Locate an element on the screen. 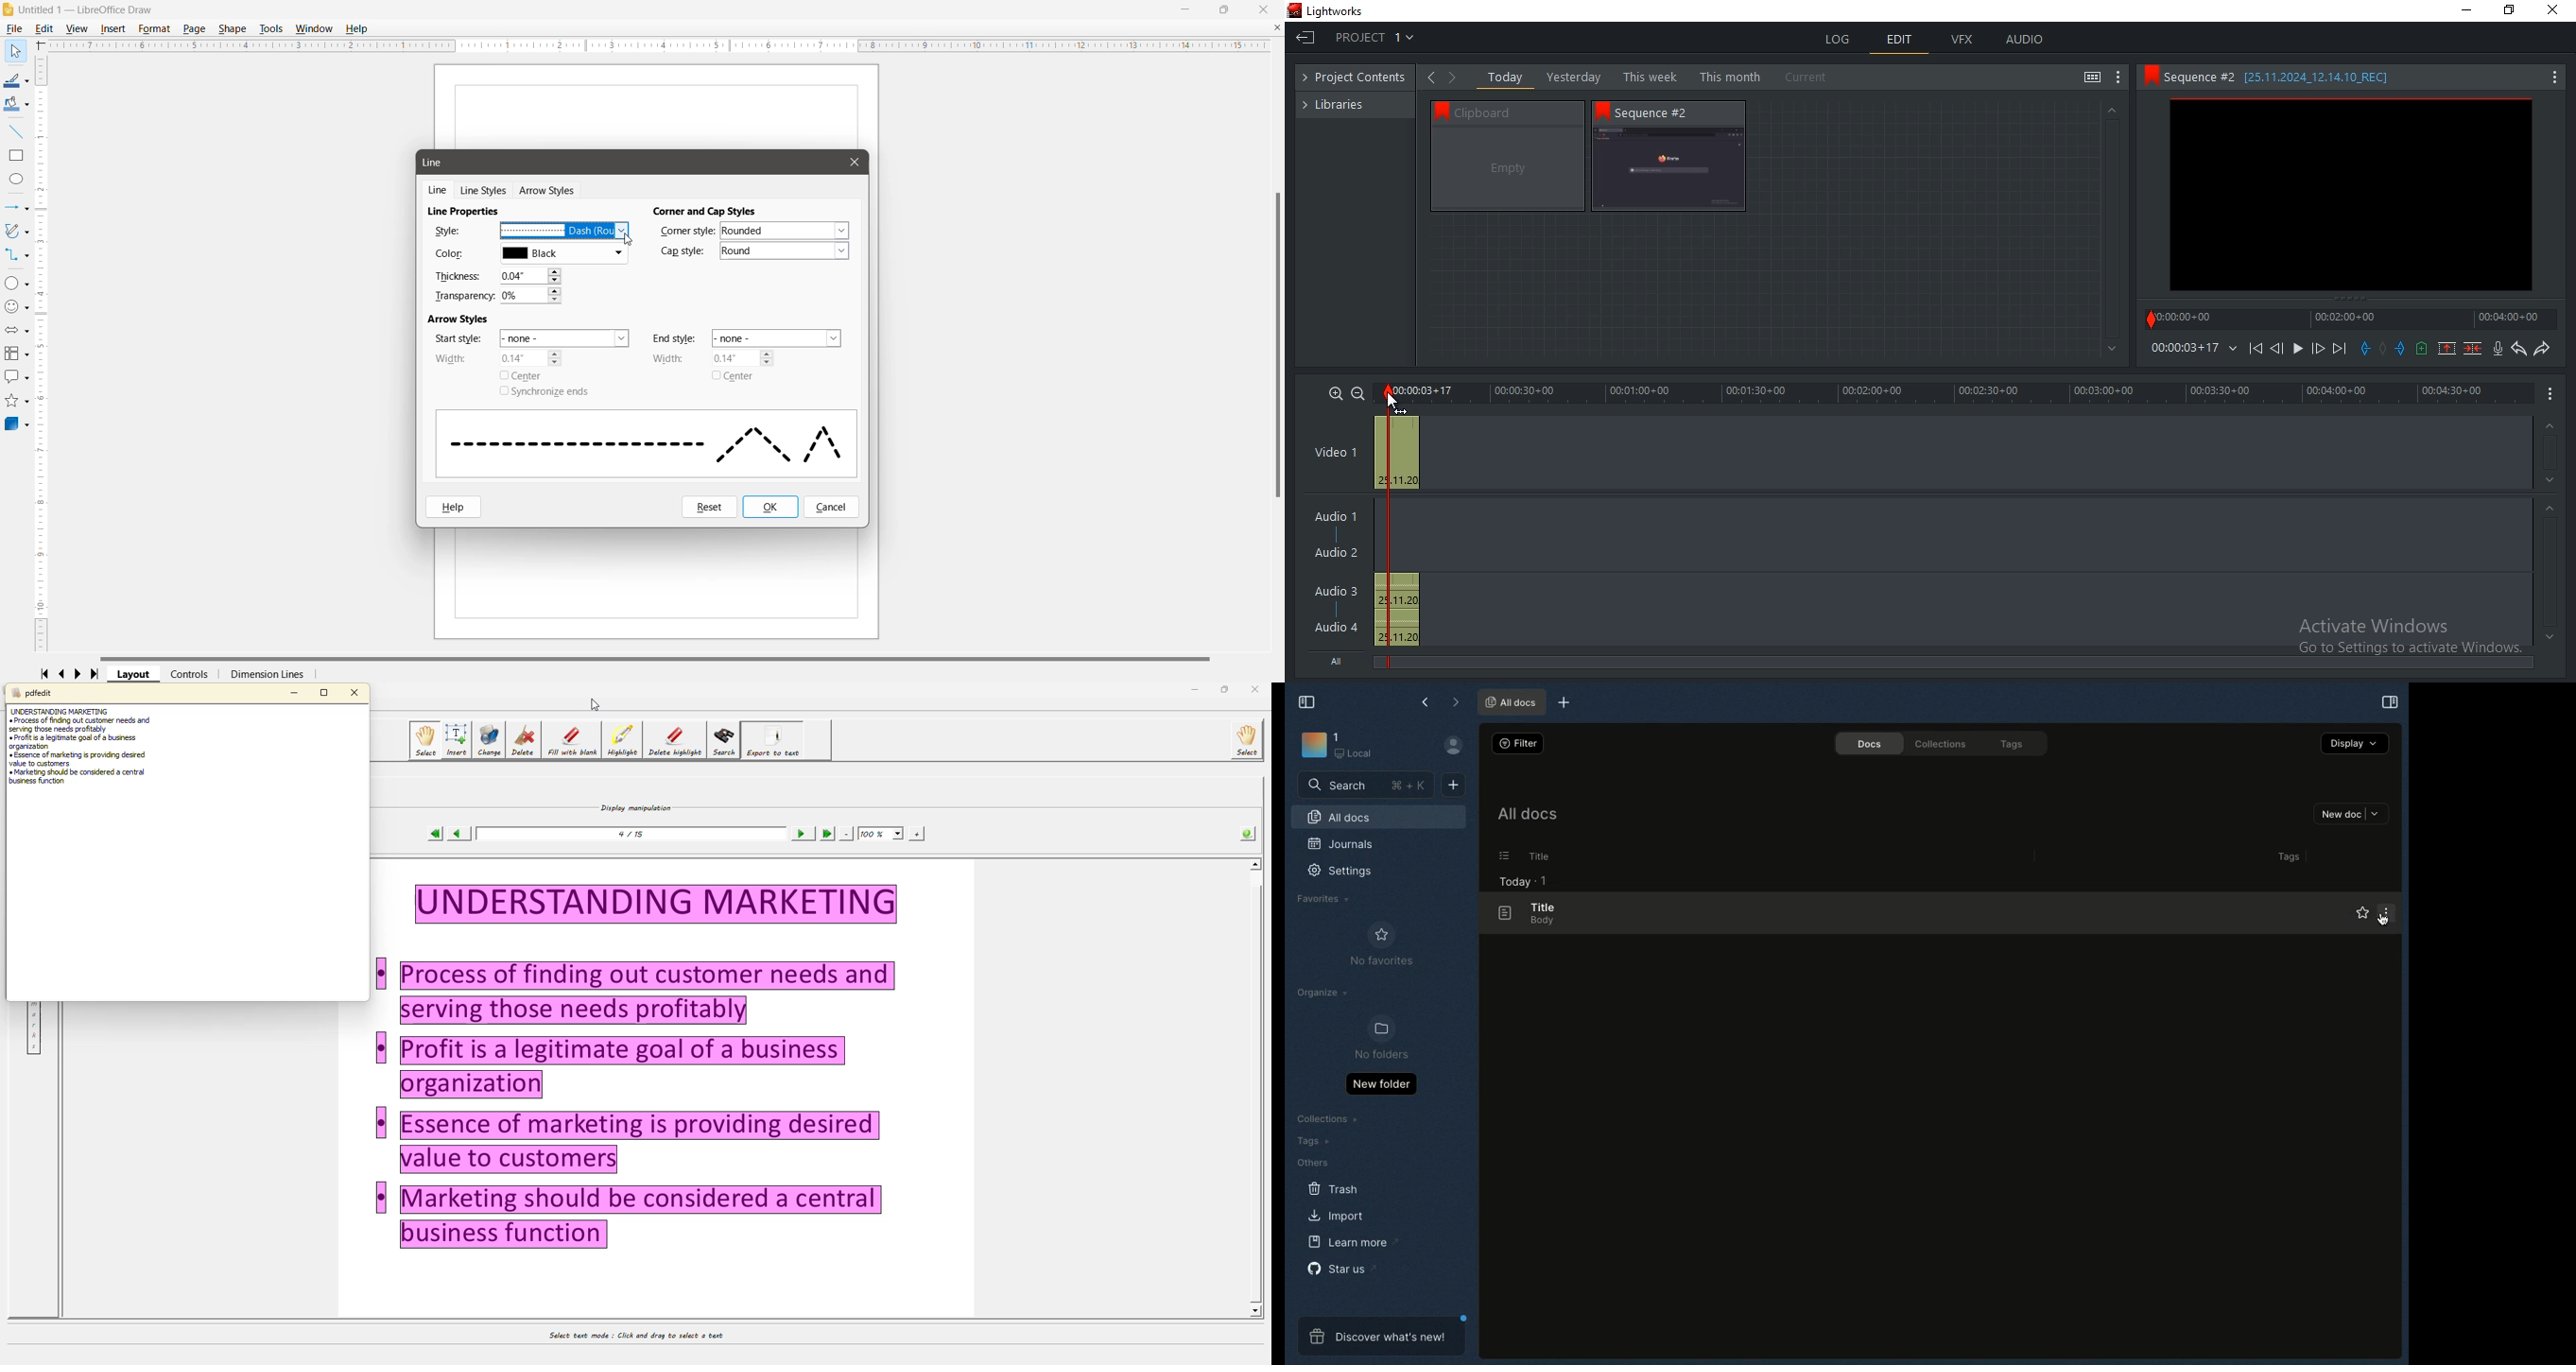 The height and width of the screenshot is (1372, 2576). No favorites is located at coordinates (1382, 944).